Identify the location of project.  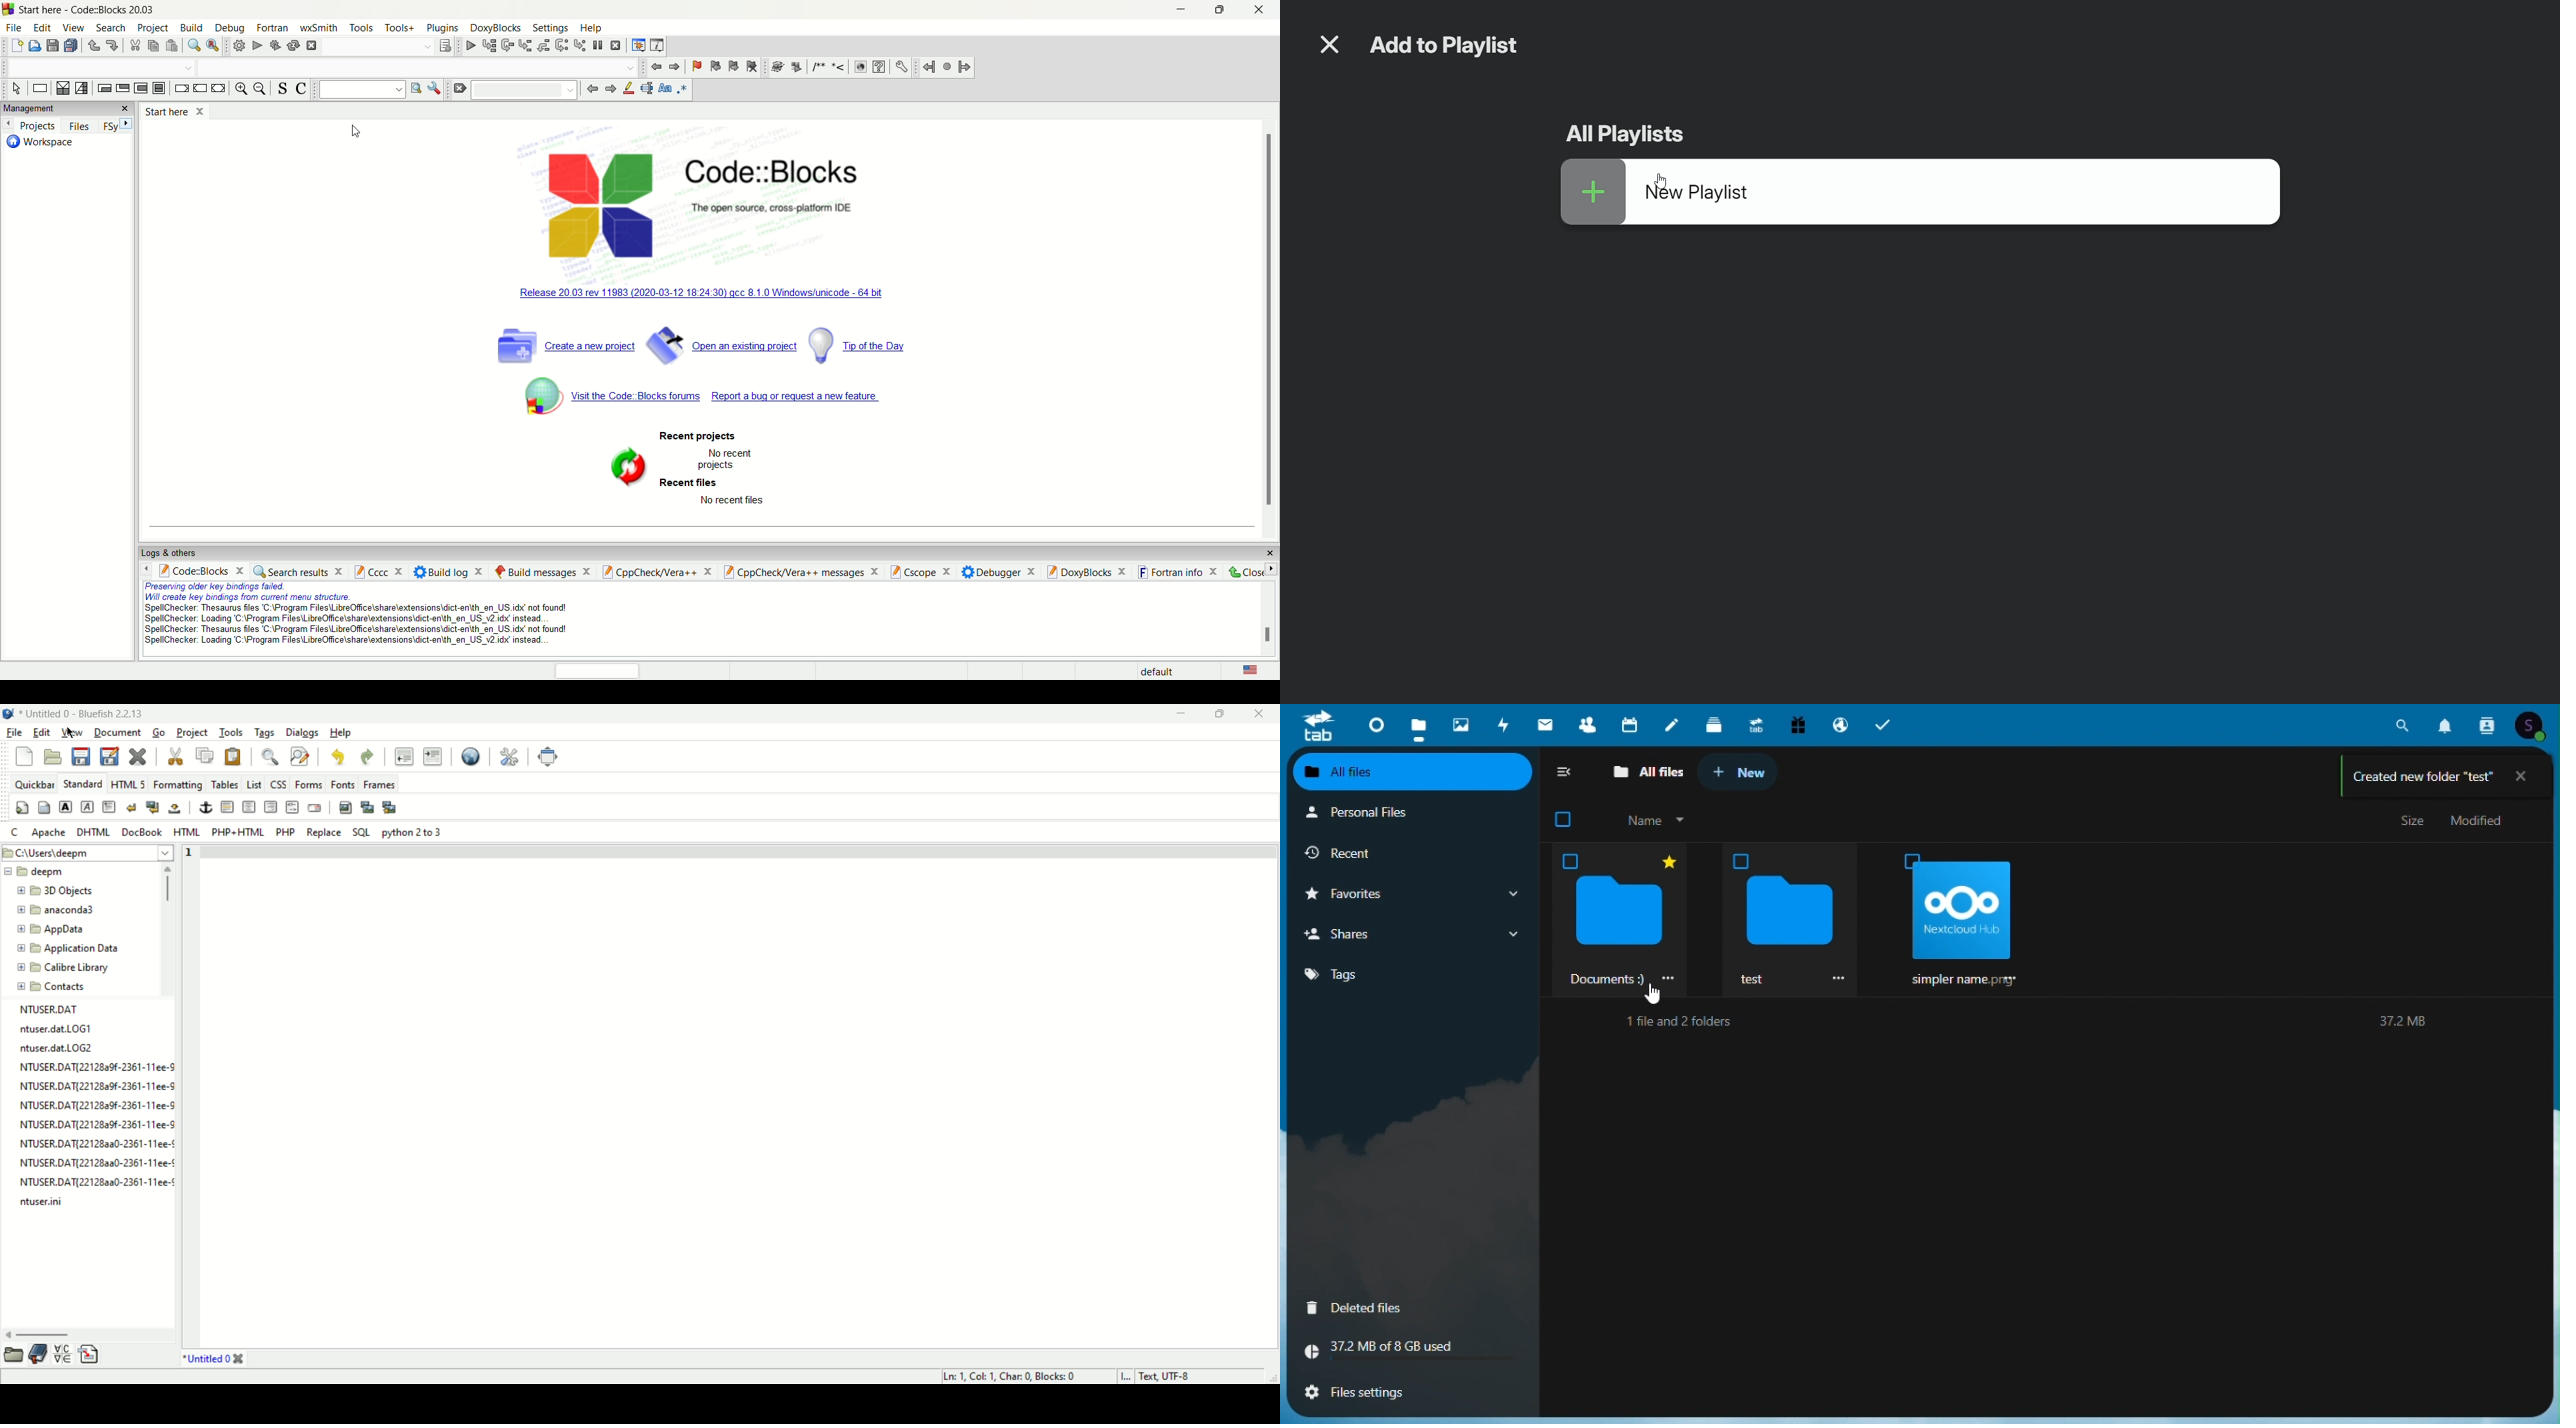
(193, 731).